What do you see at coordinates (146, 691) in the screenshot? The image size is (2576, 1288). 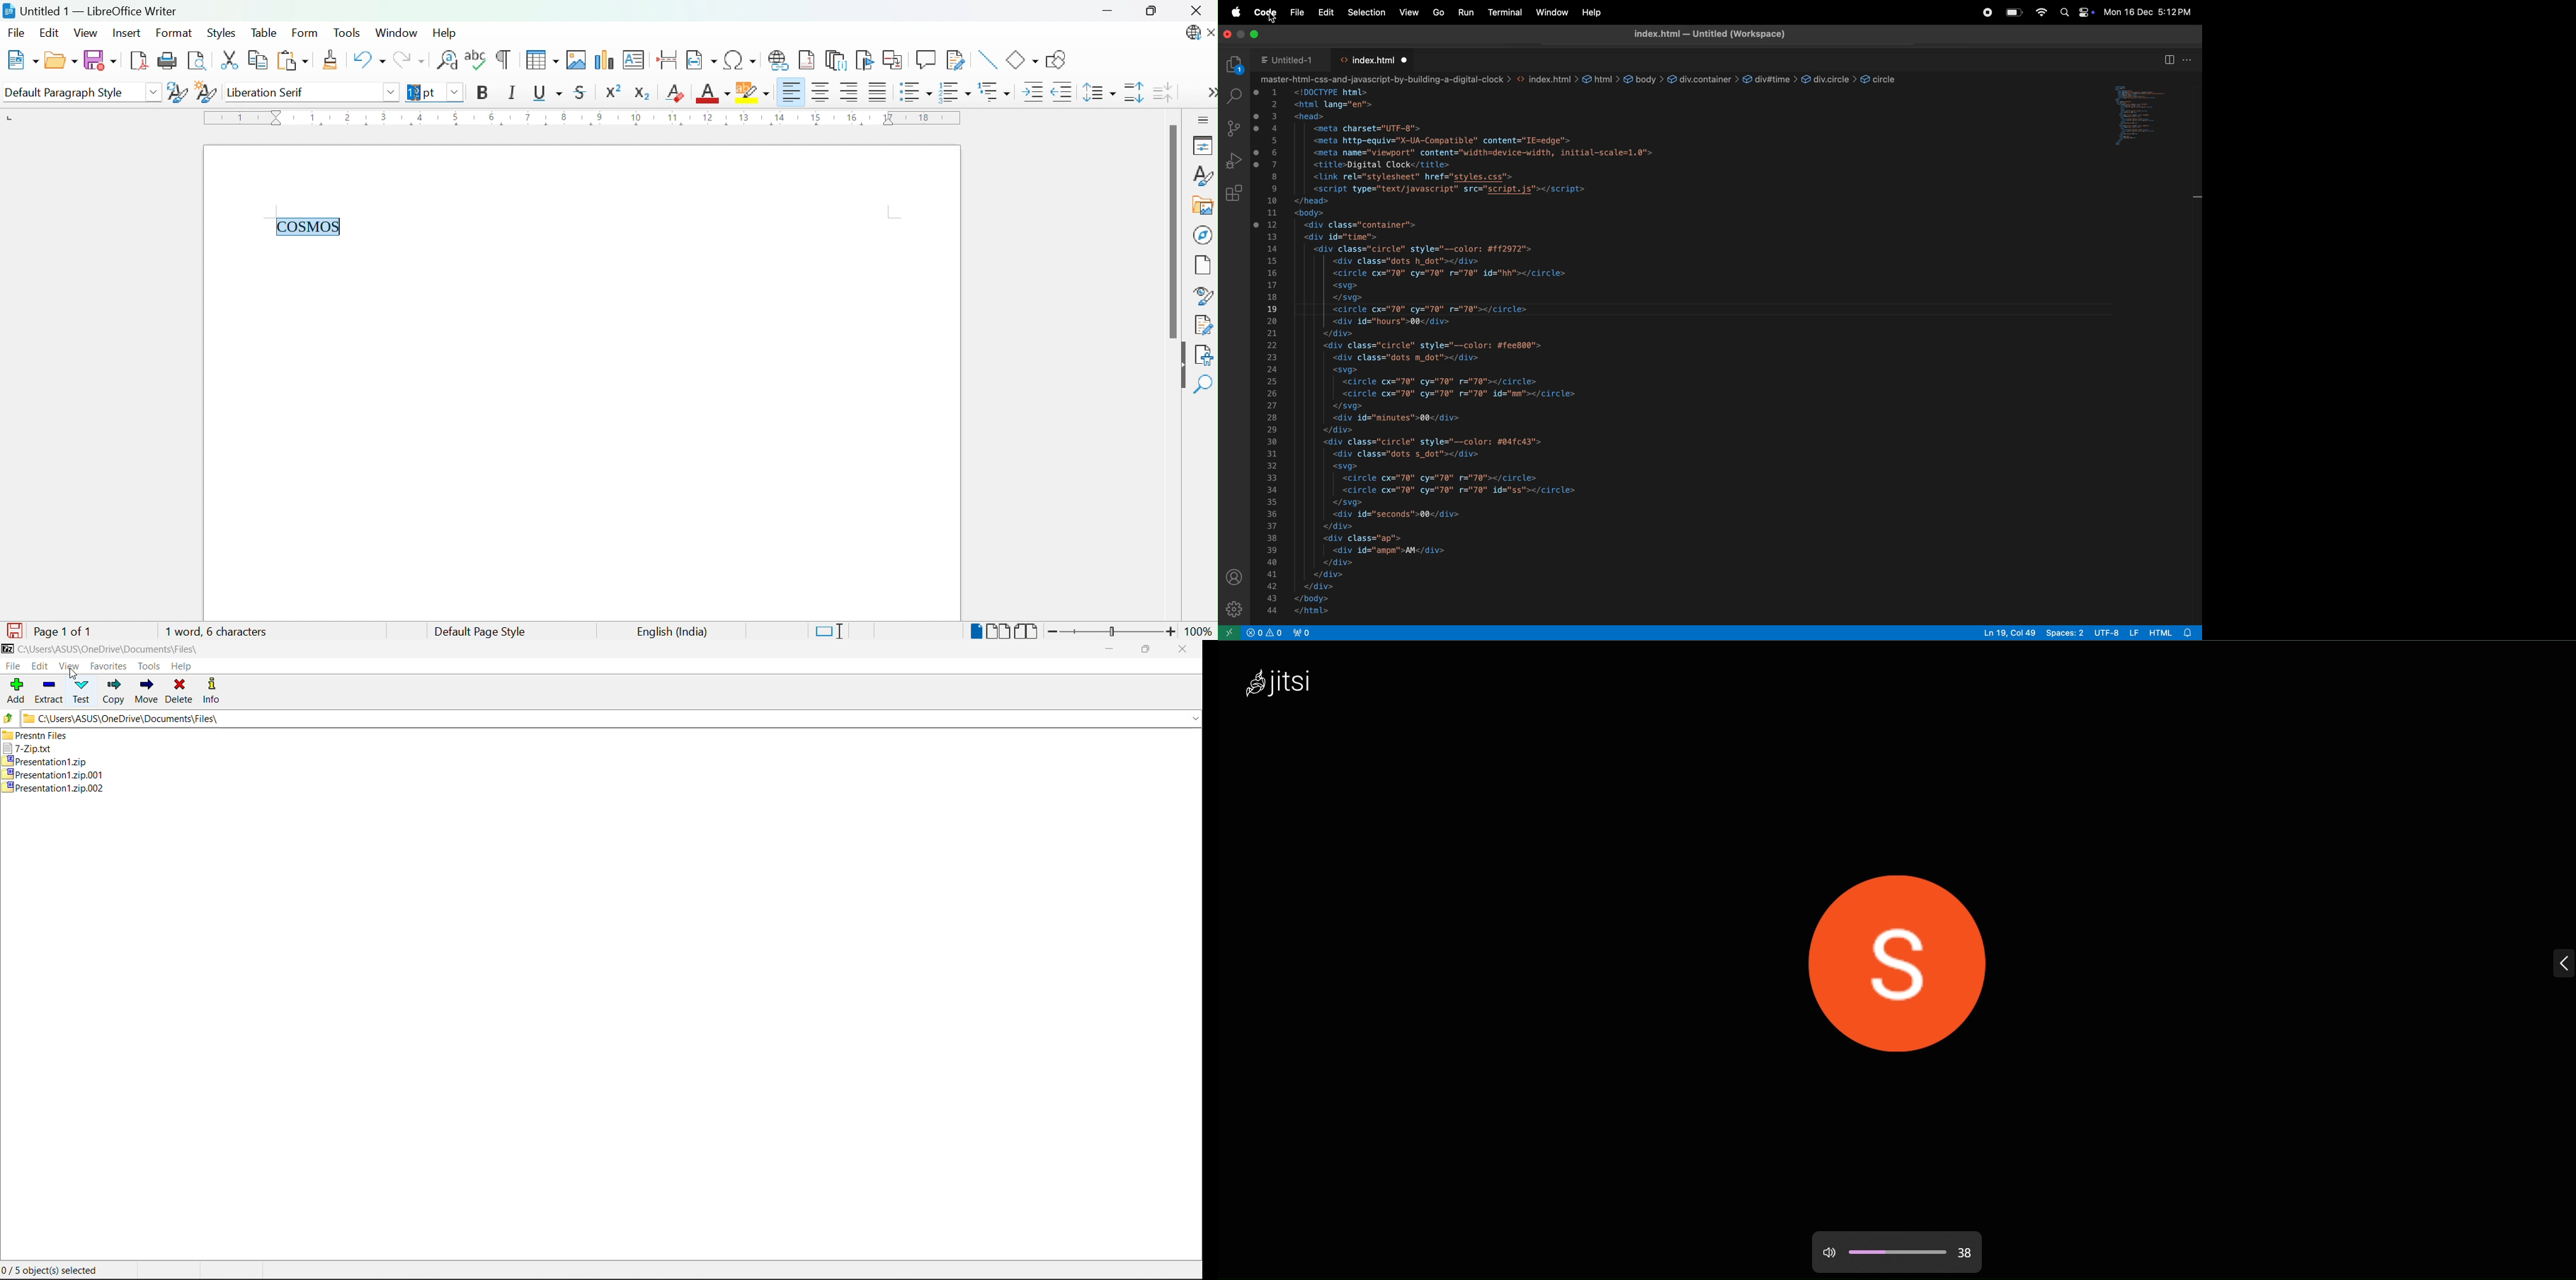 I see `Move` at bounding box center [146, 691].